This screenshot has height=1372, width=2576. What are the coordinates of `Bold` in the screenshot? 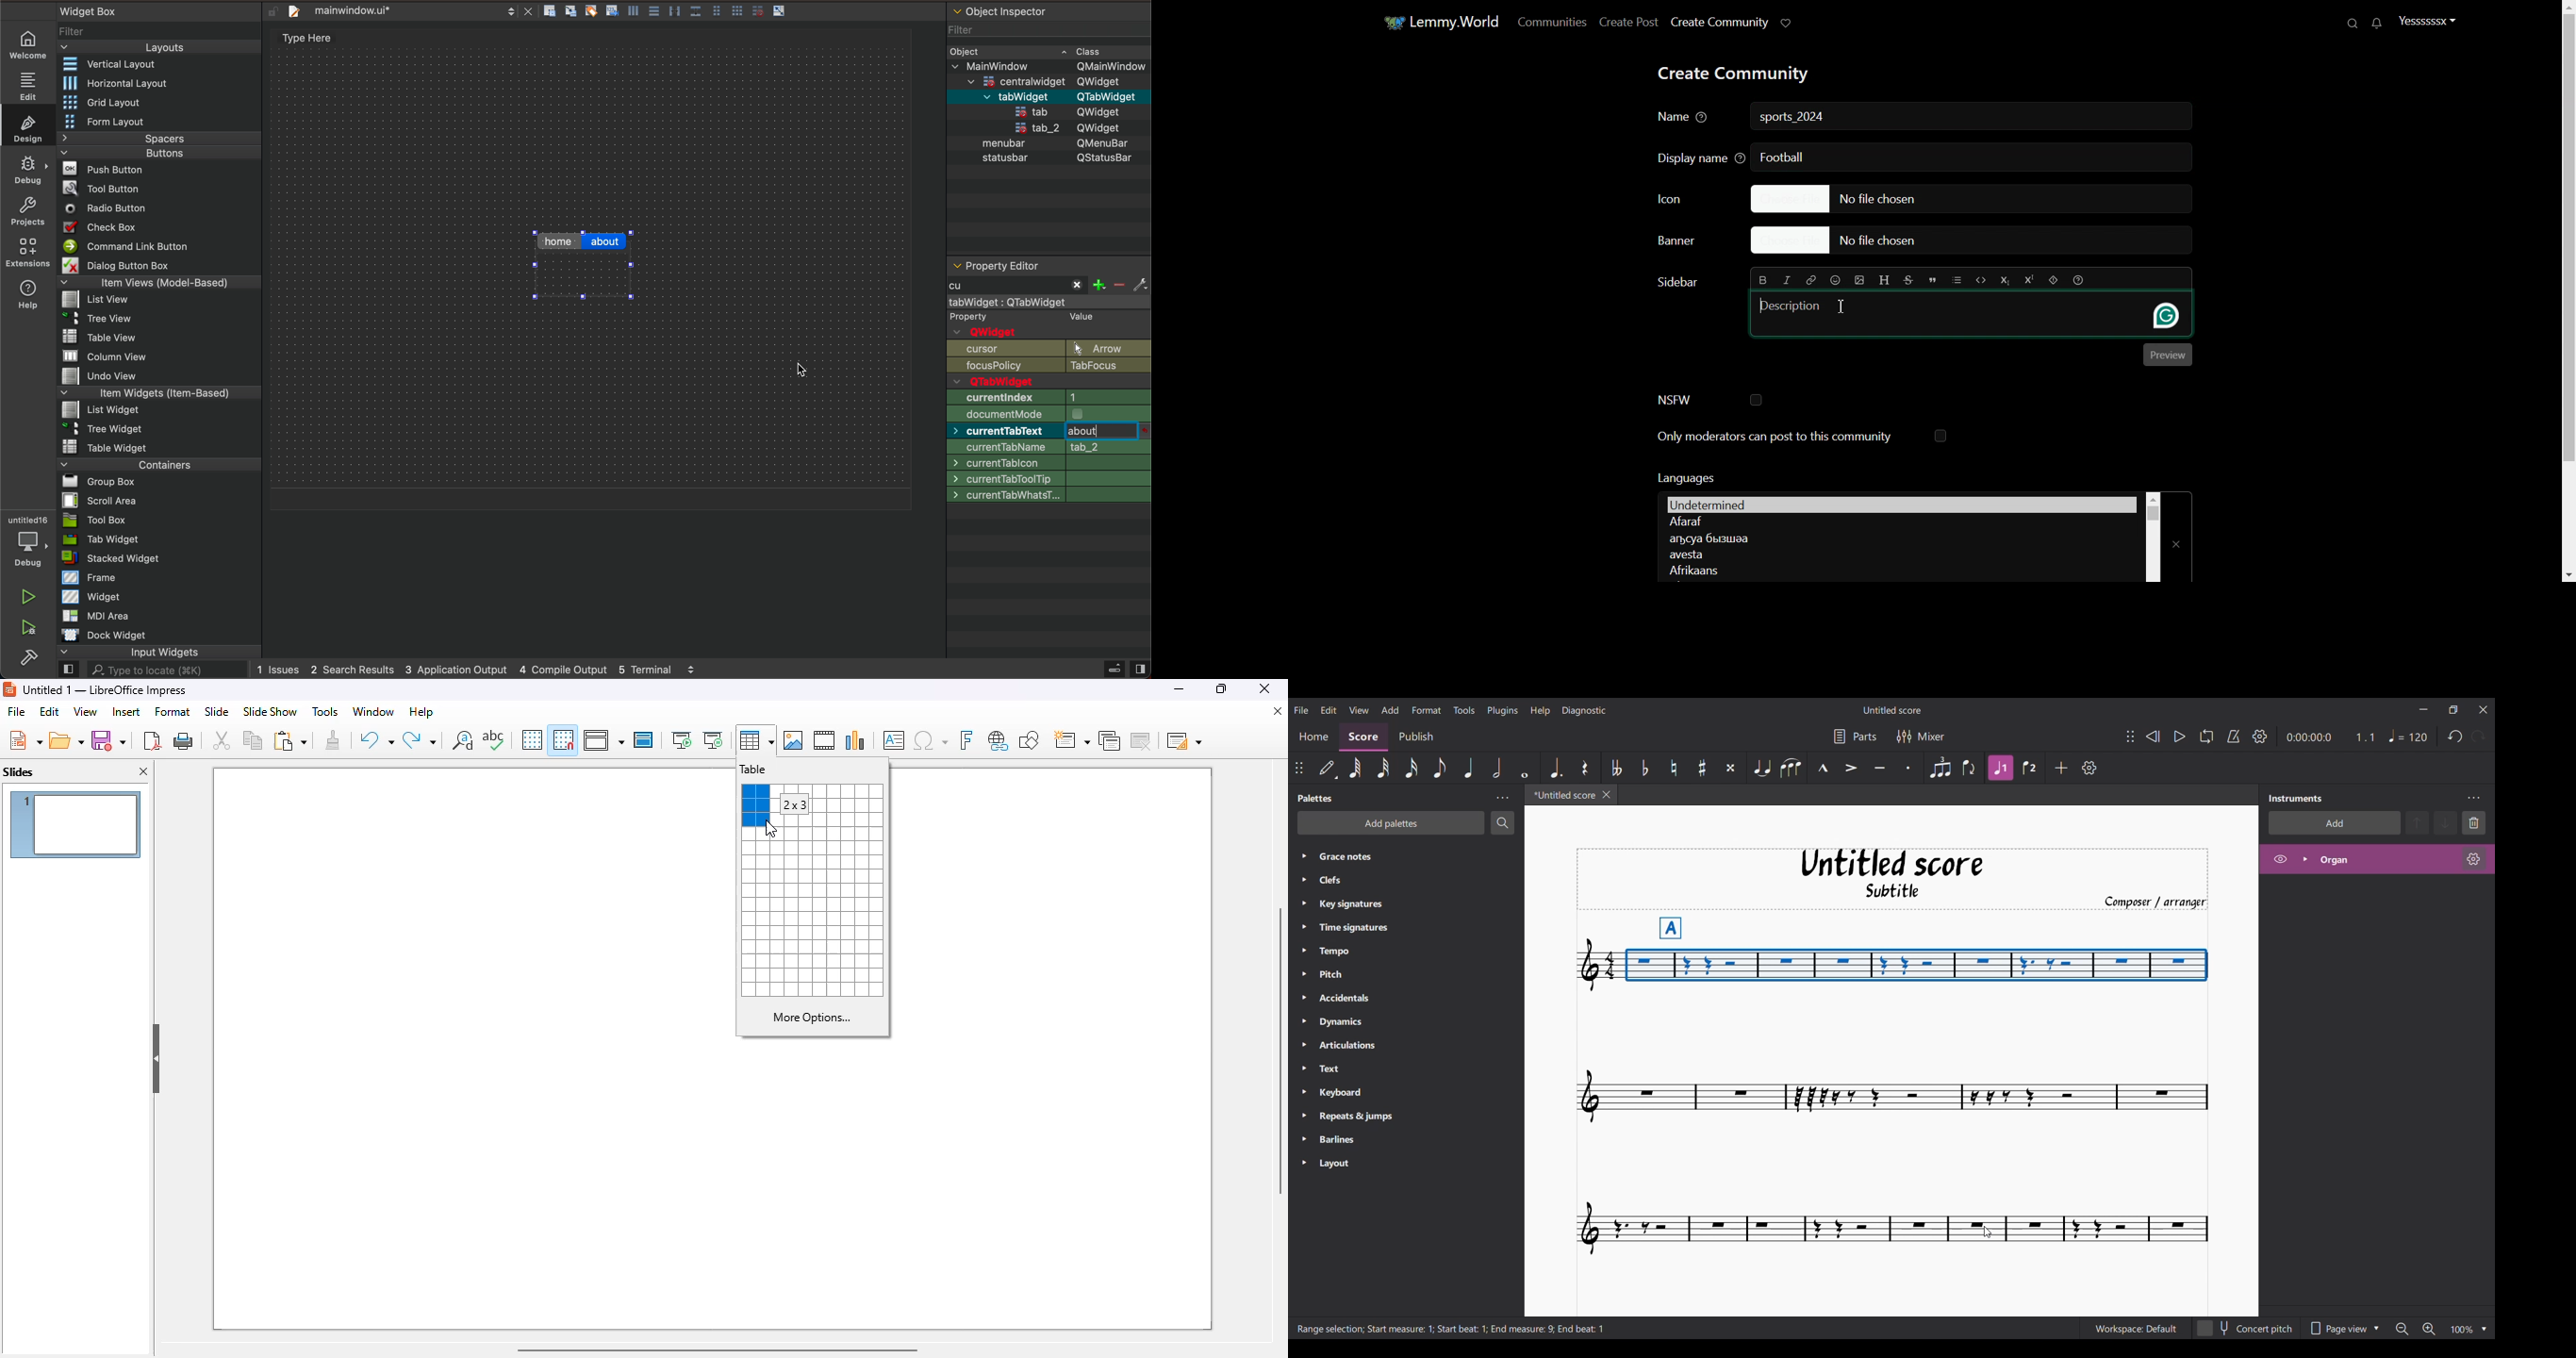 It's located at (1764, 279).